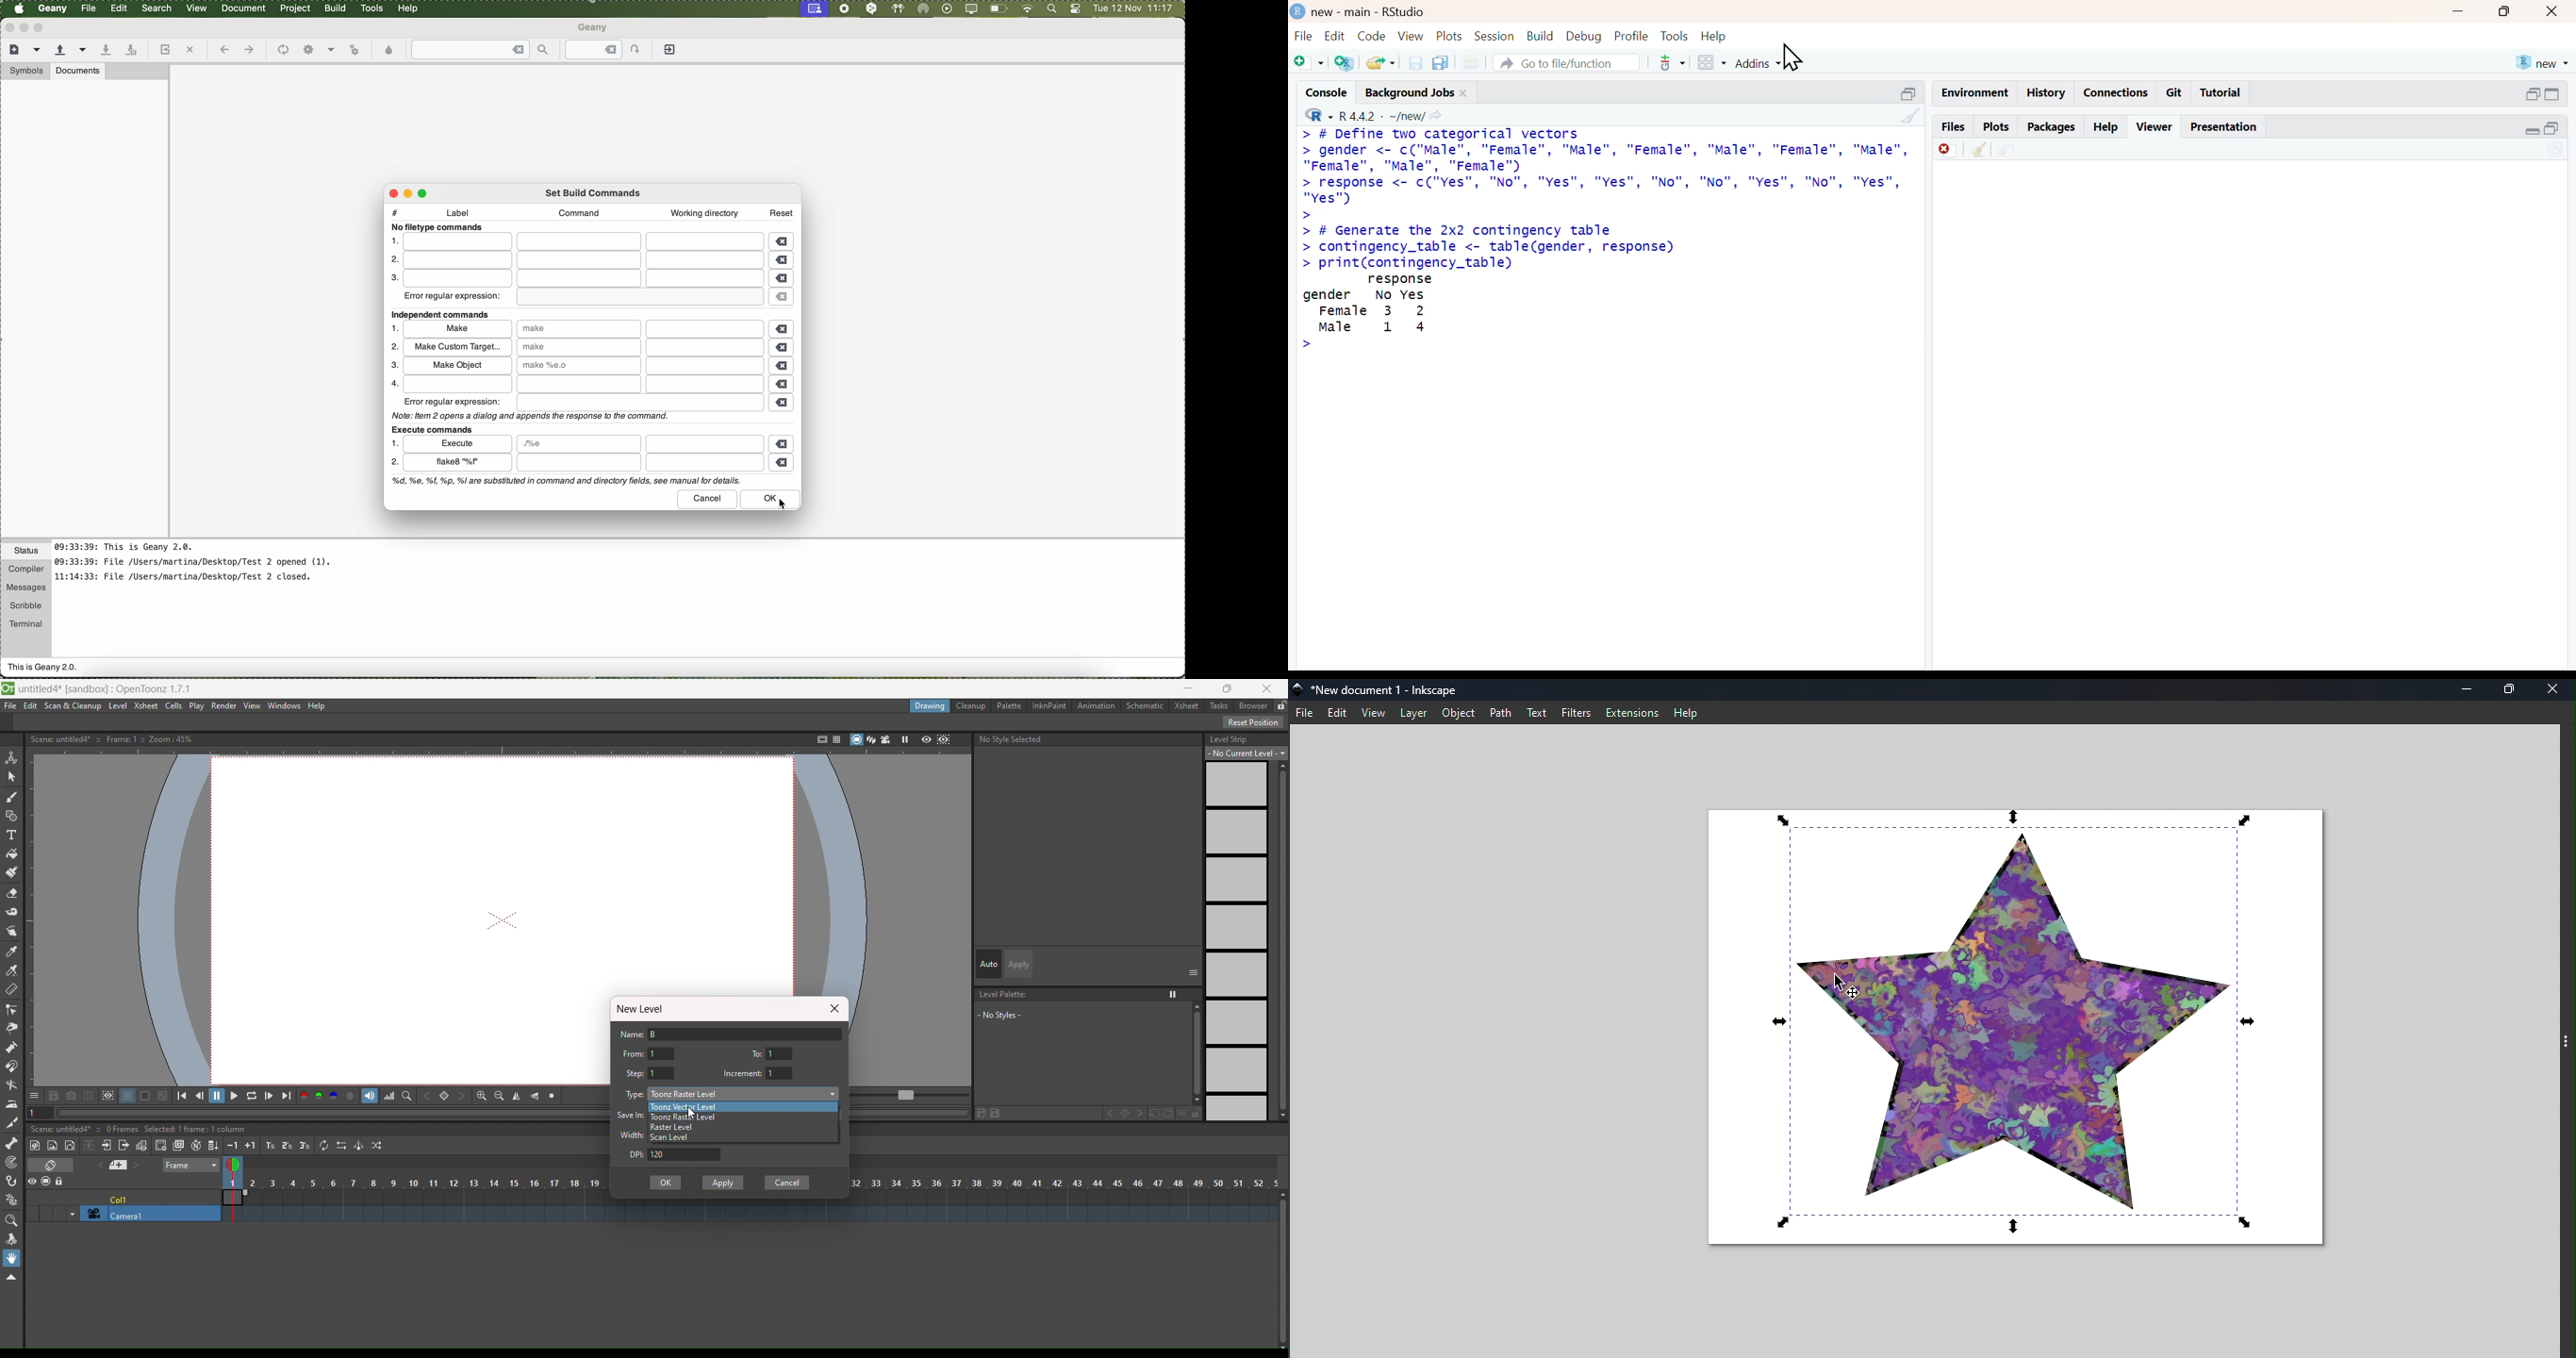  I want to click on grid, so click(1713, 62).